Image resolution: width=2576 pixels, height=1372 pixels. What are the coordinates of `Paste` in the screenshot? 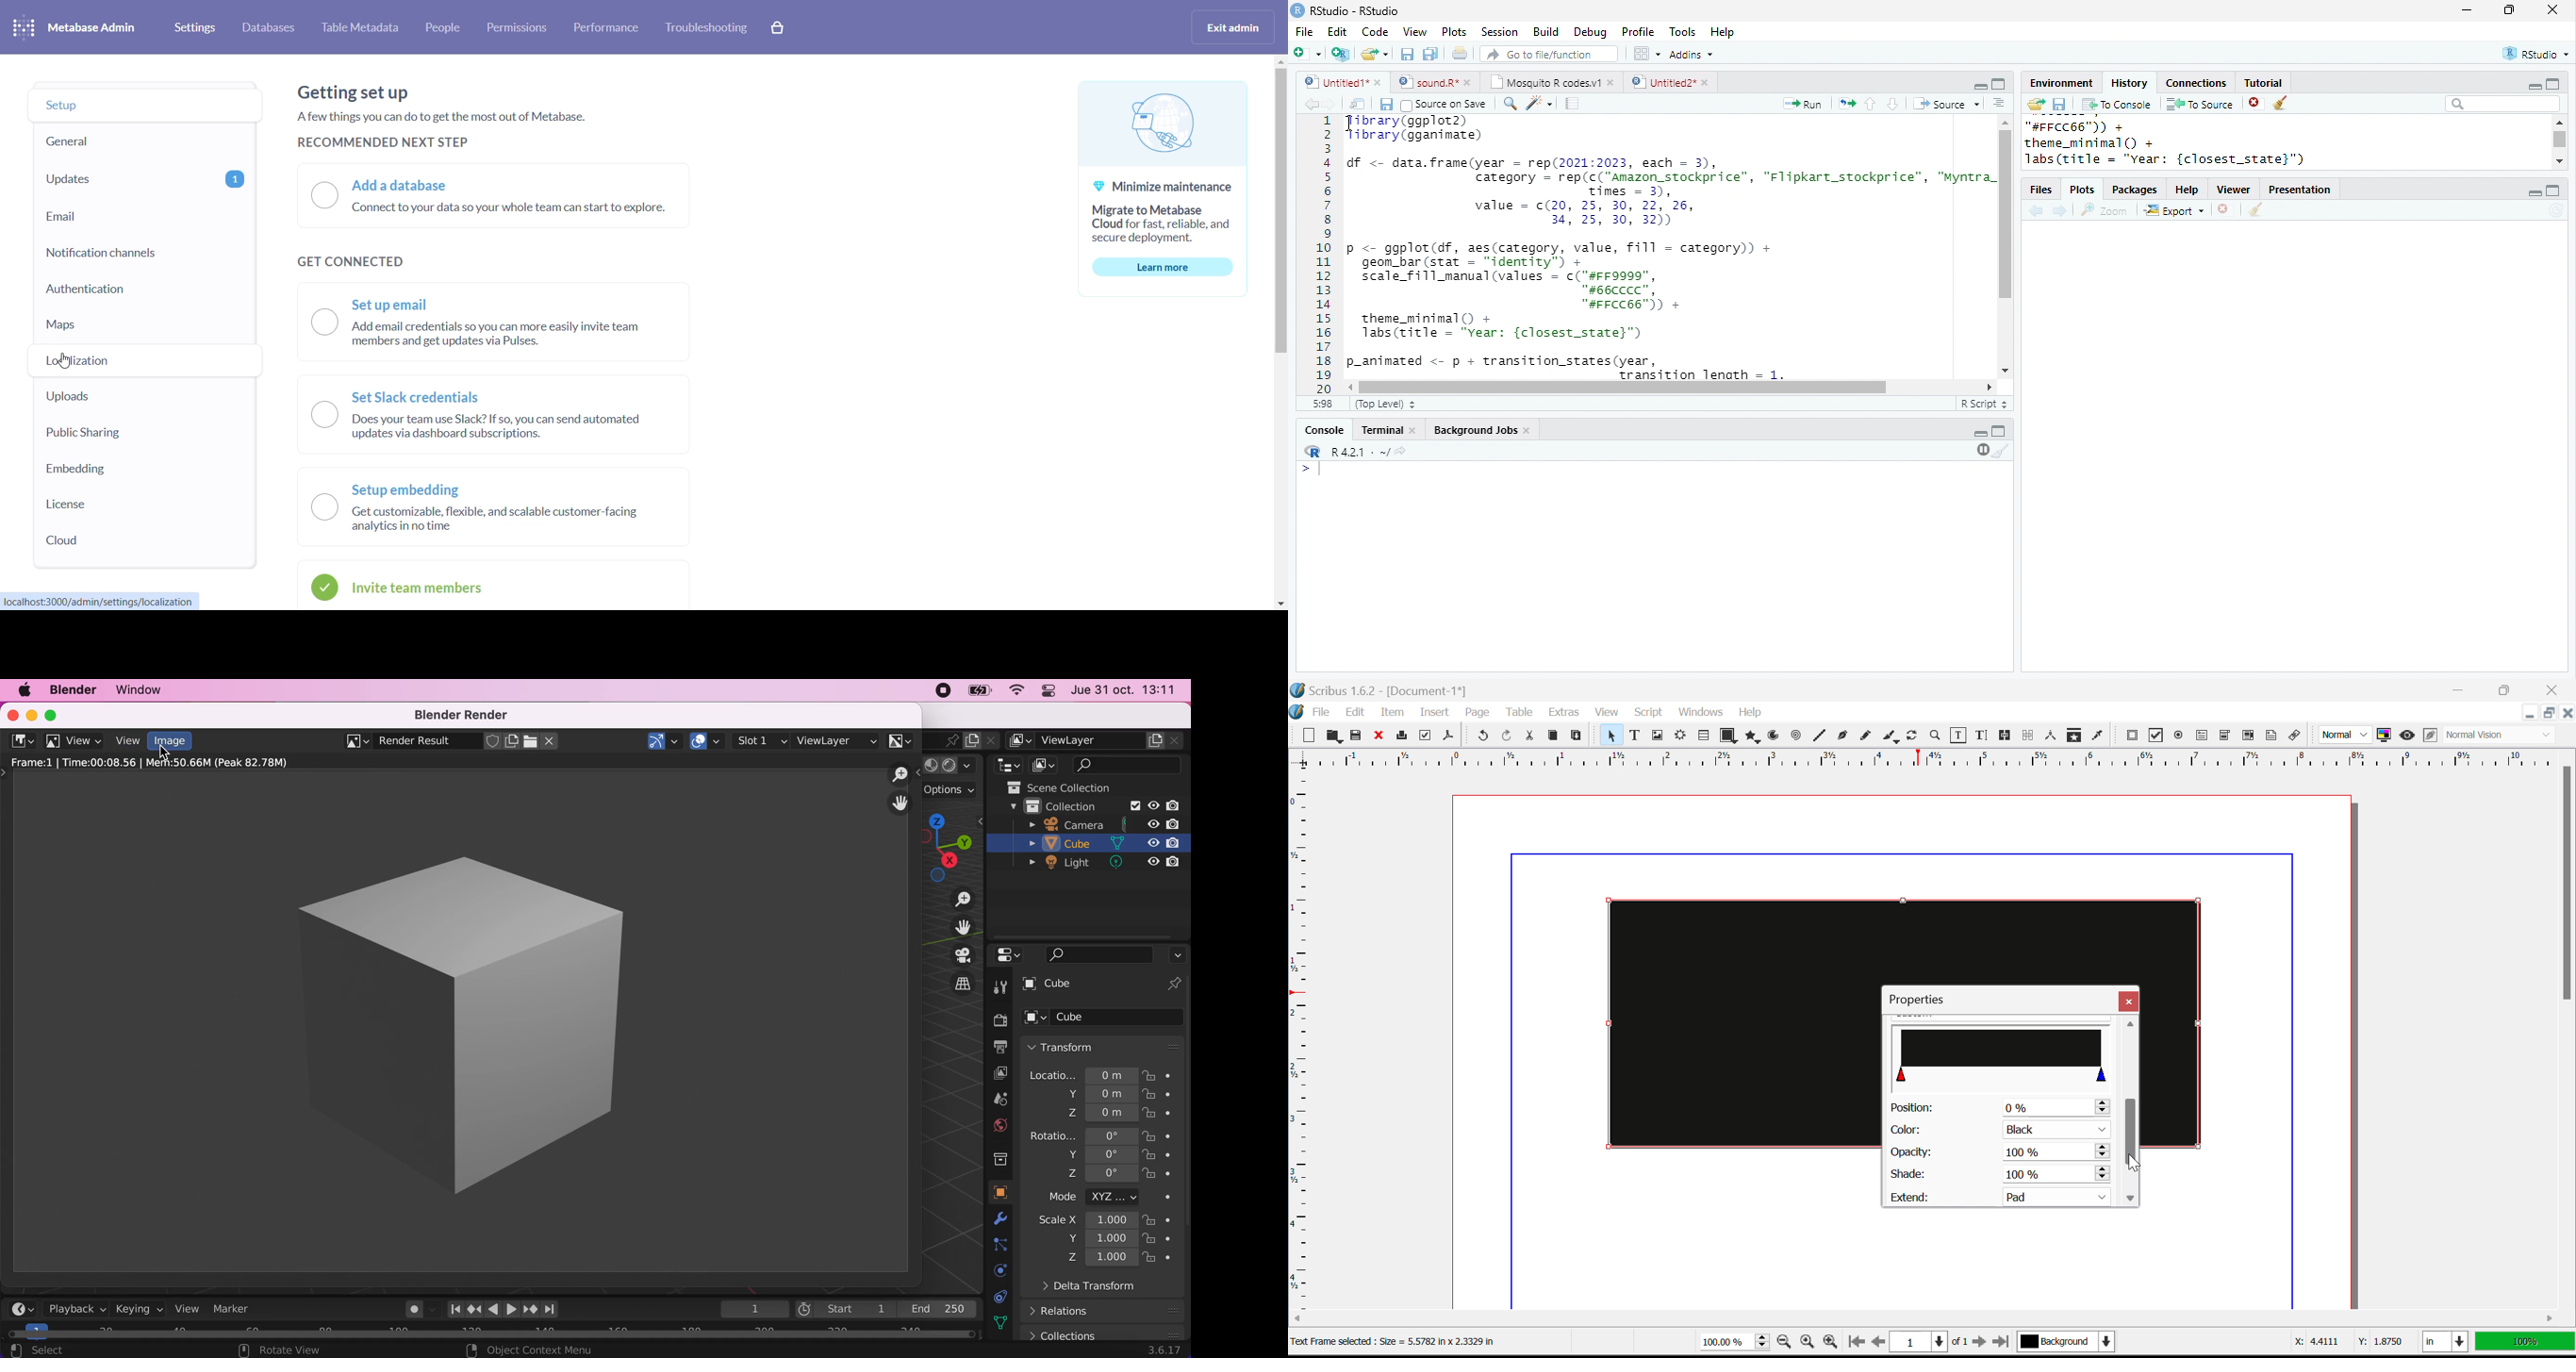 It's located at (1576, 736).